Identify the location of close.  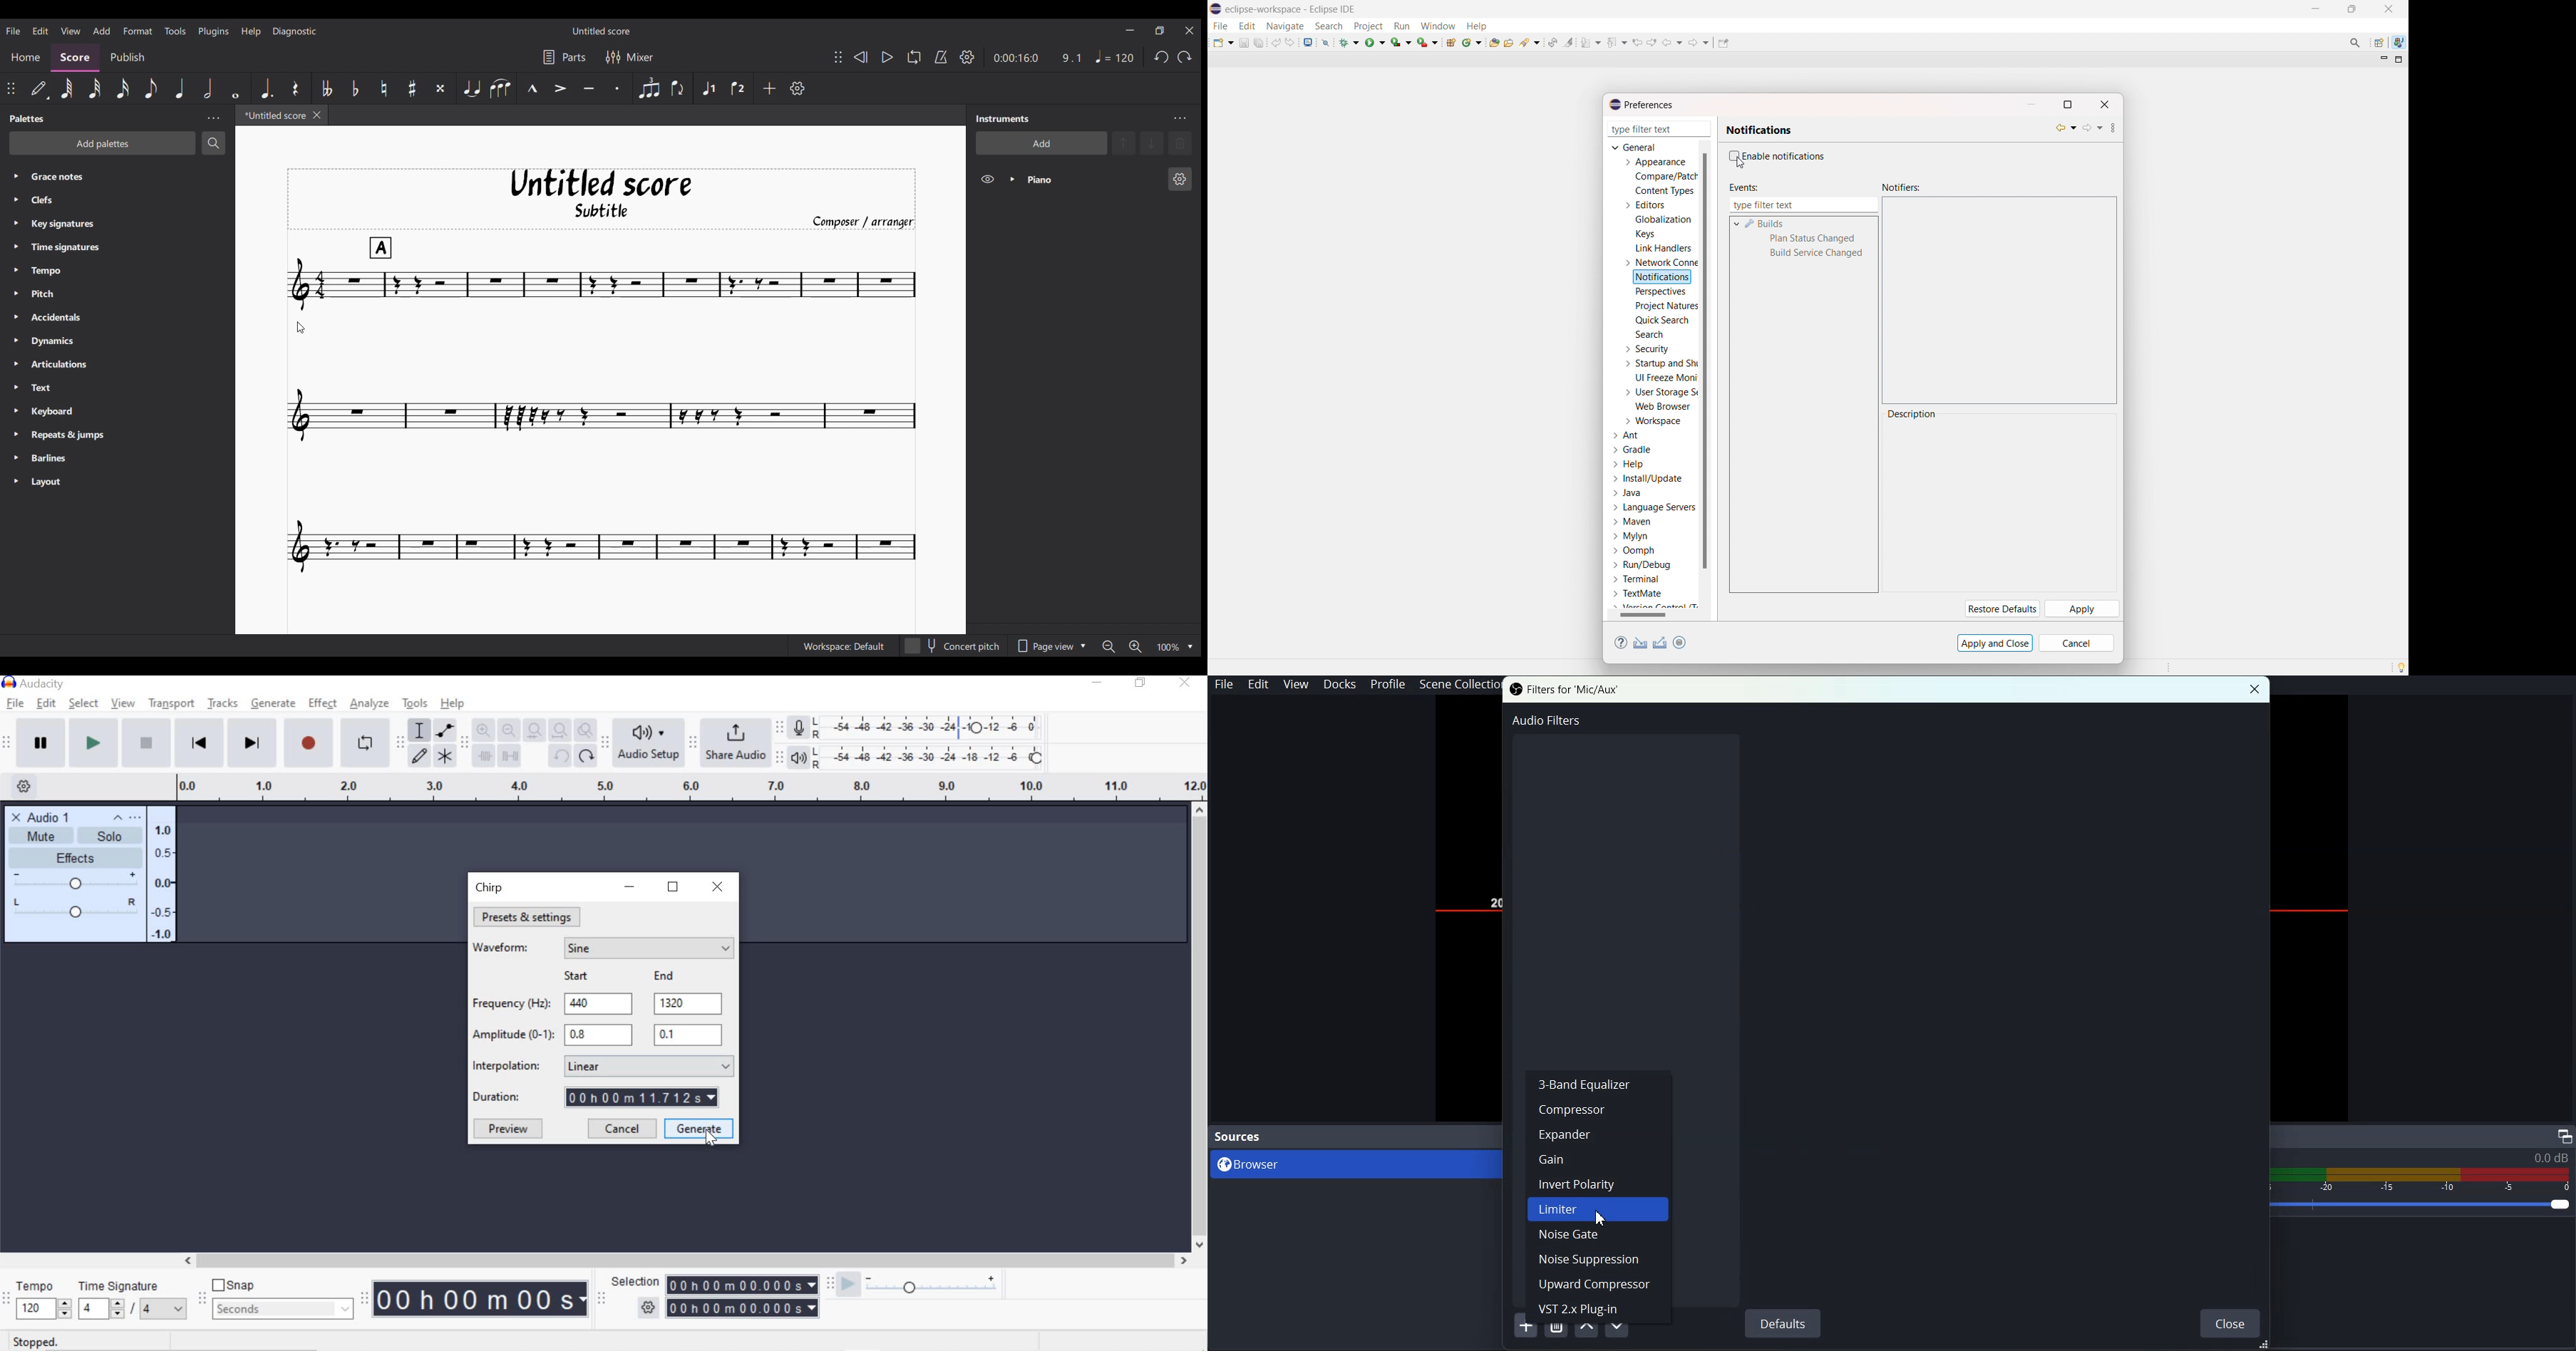
(719, 887).